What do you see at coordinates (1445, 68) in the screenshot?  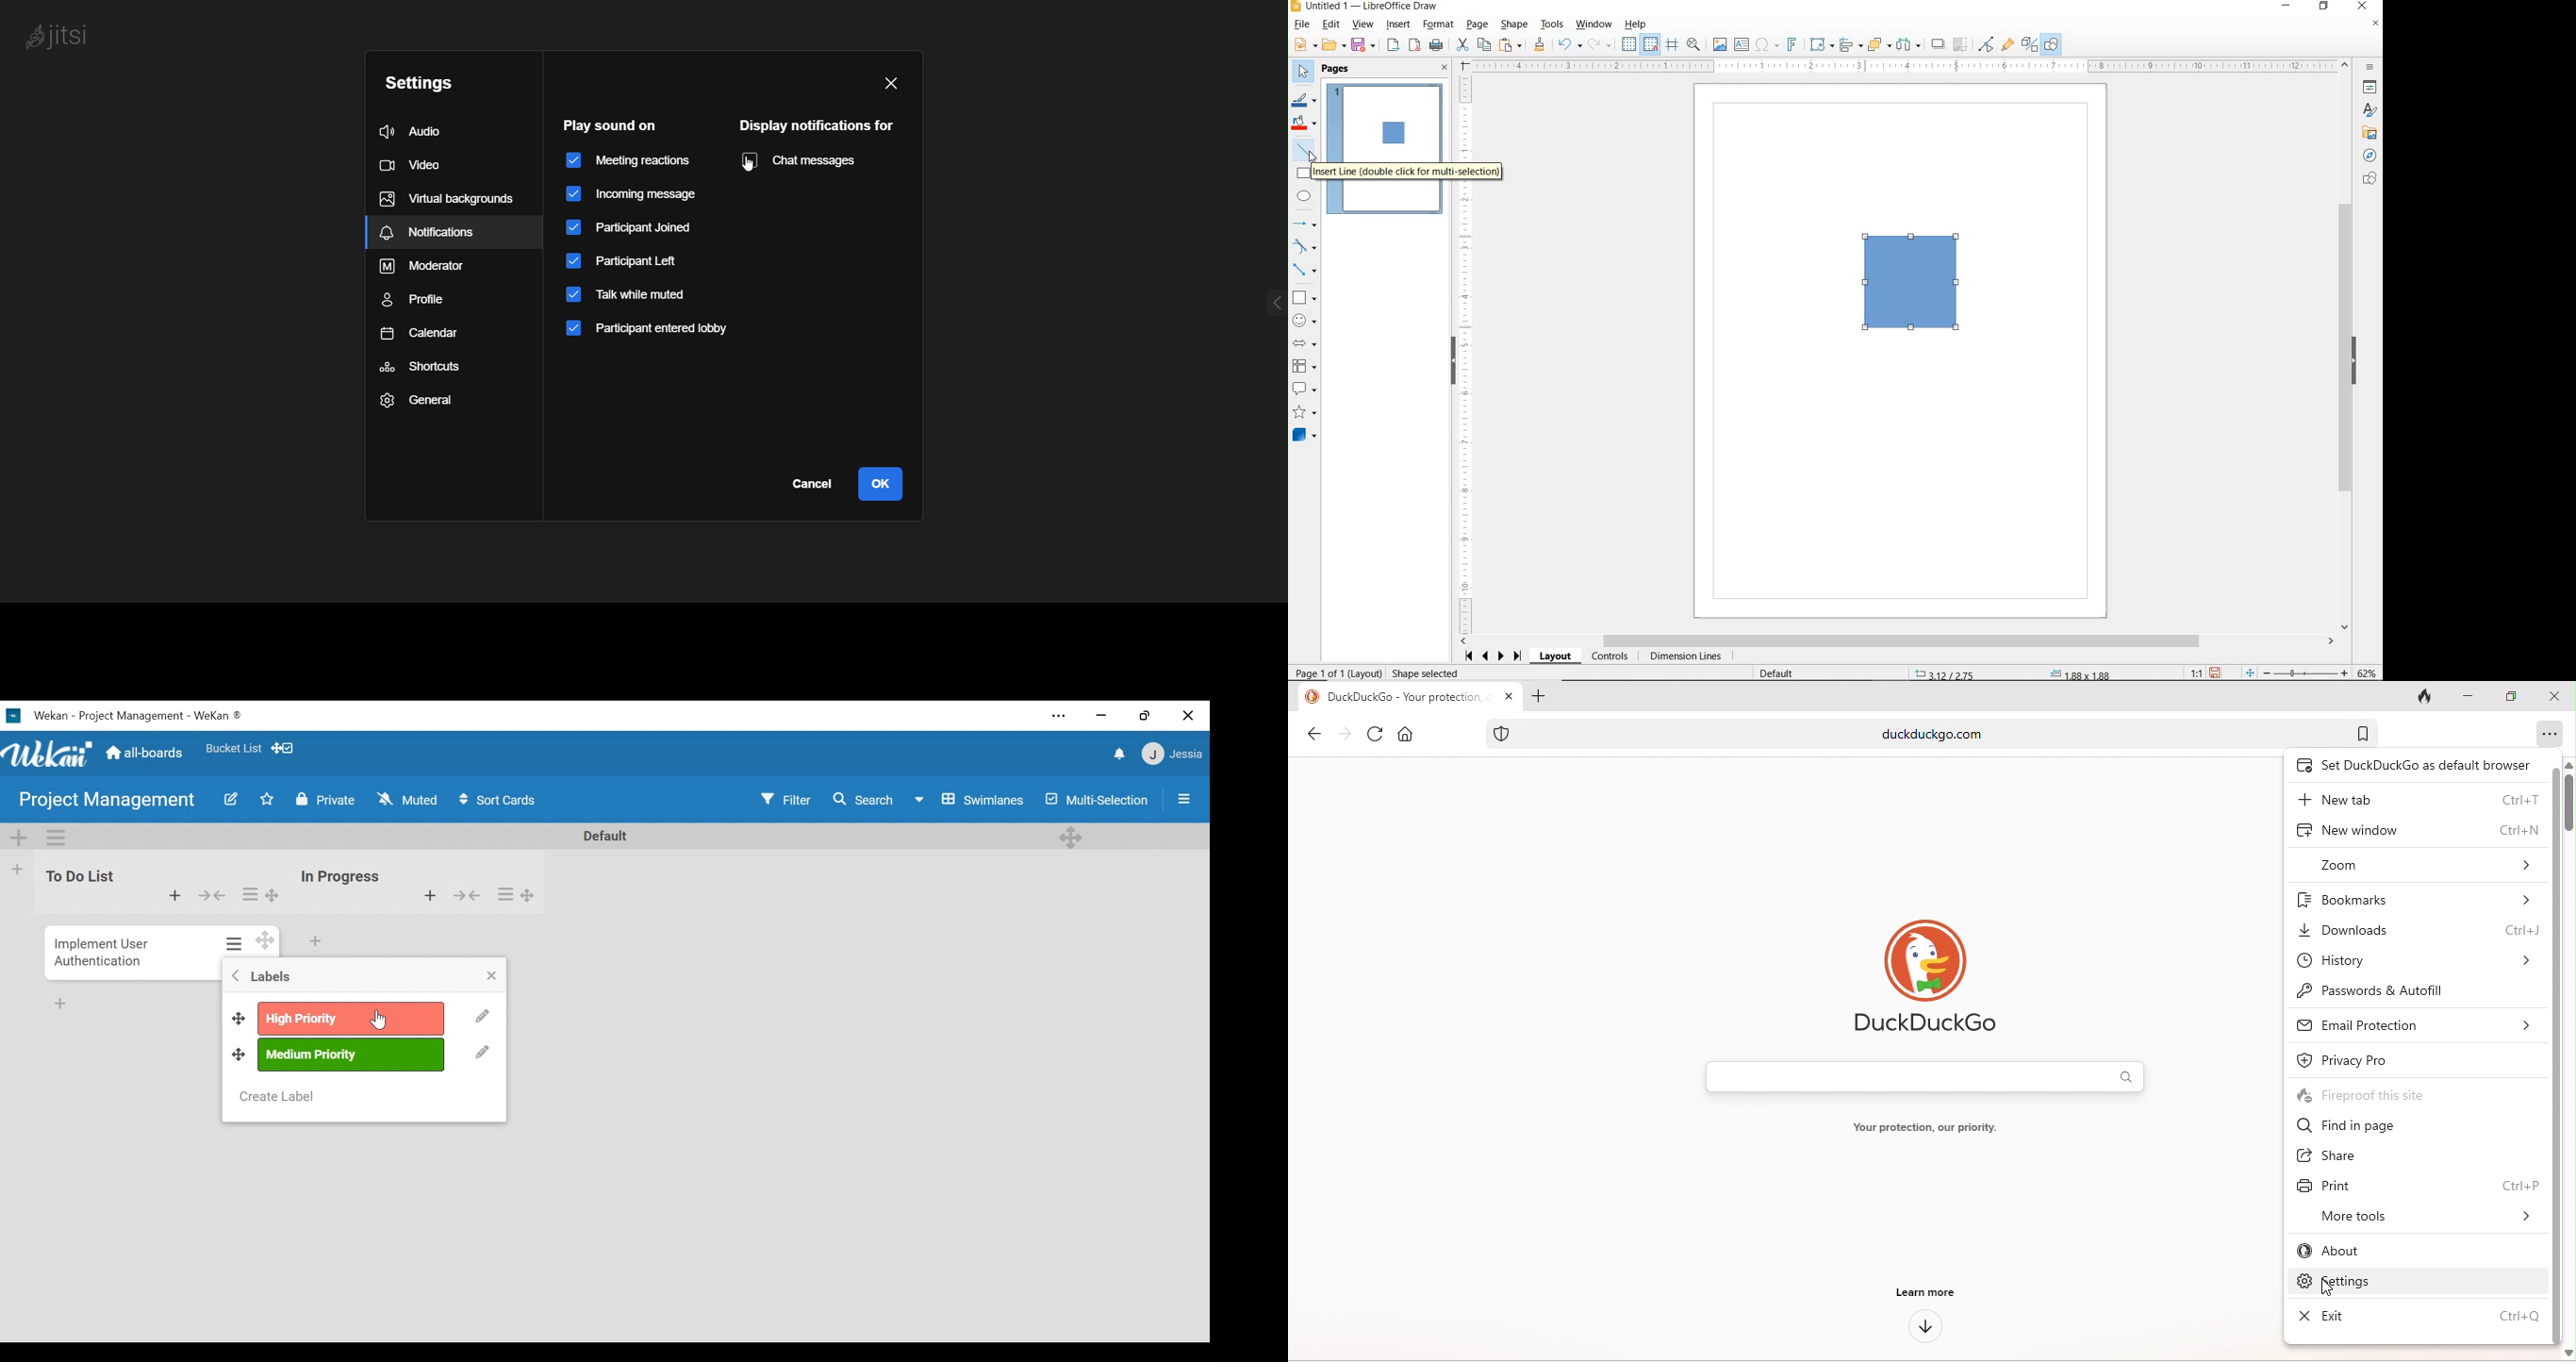 I see `CLOSE` at bounding box center [1445, 68].